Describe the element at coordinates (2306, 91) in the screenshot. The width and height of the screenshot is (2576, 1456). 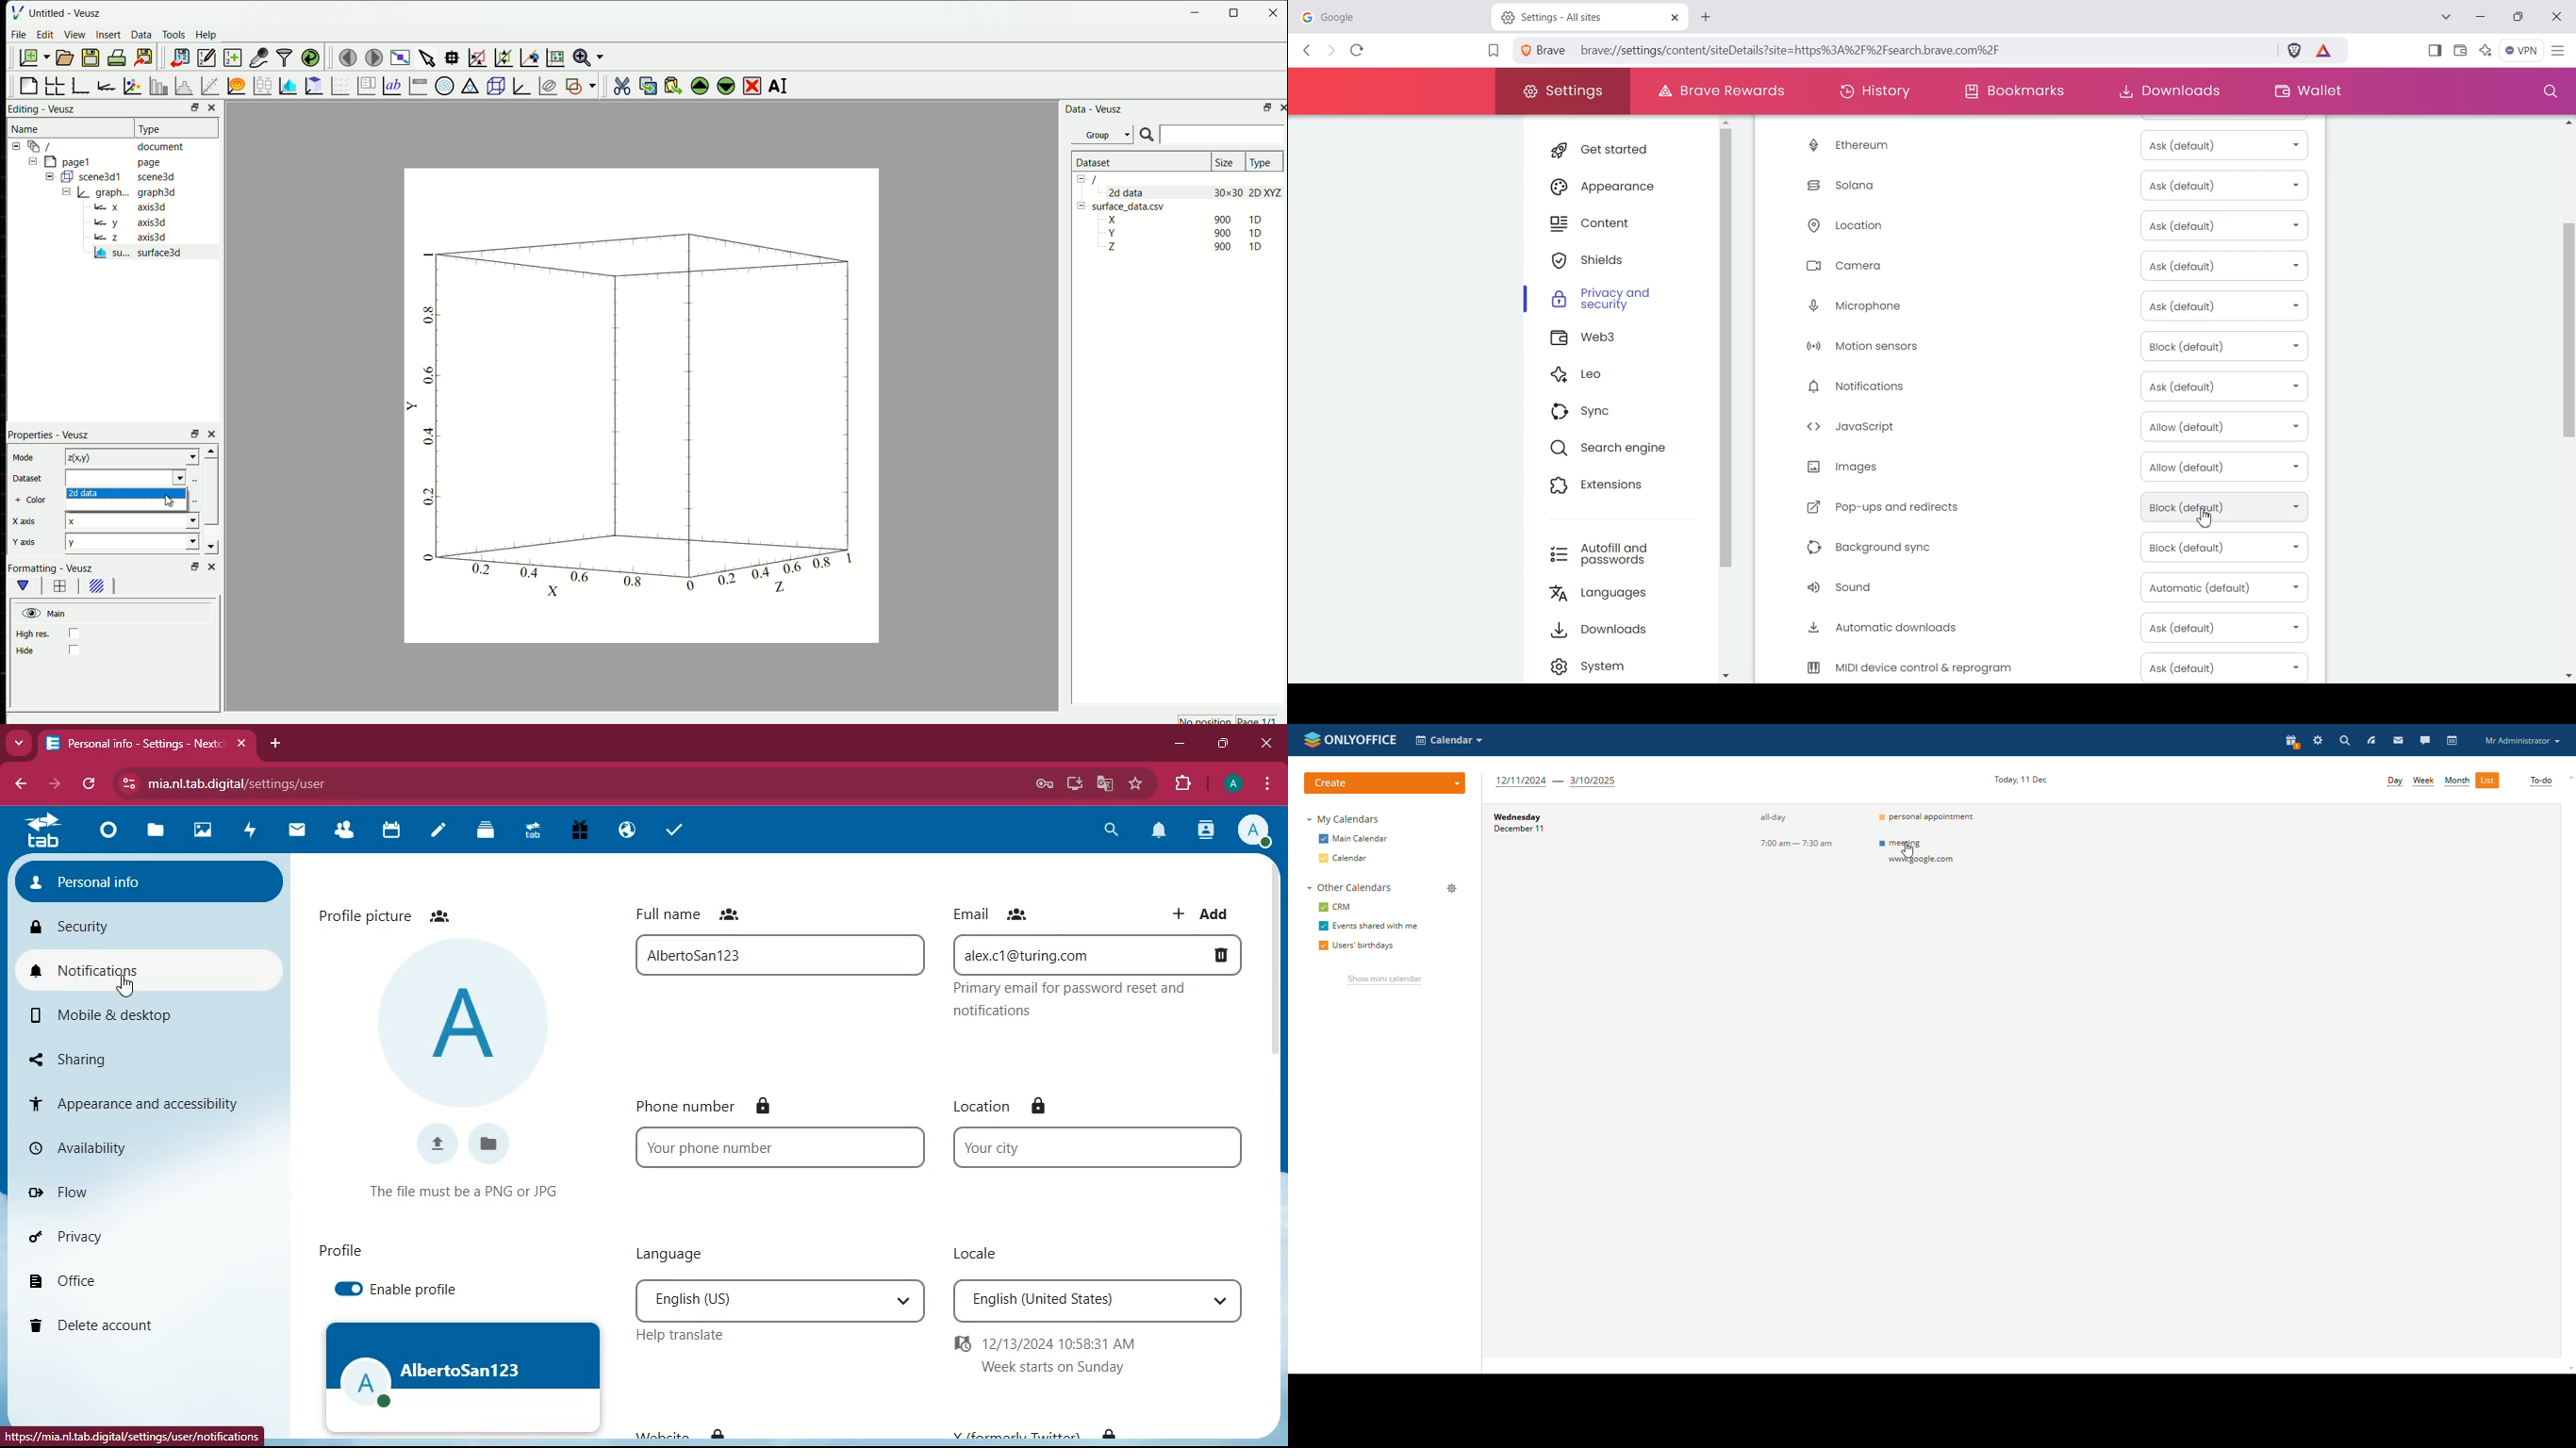
I see `Wallet` at that location.